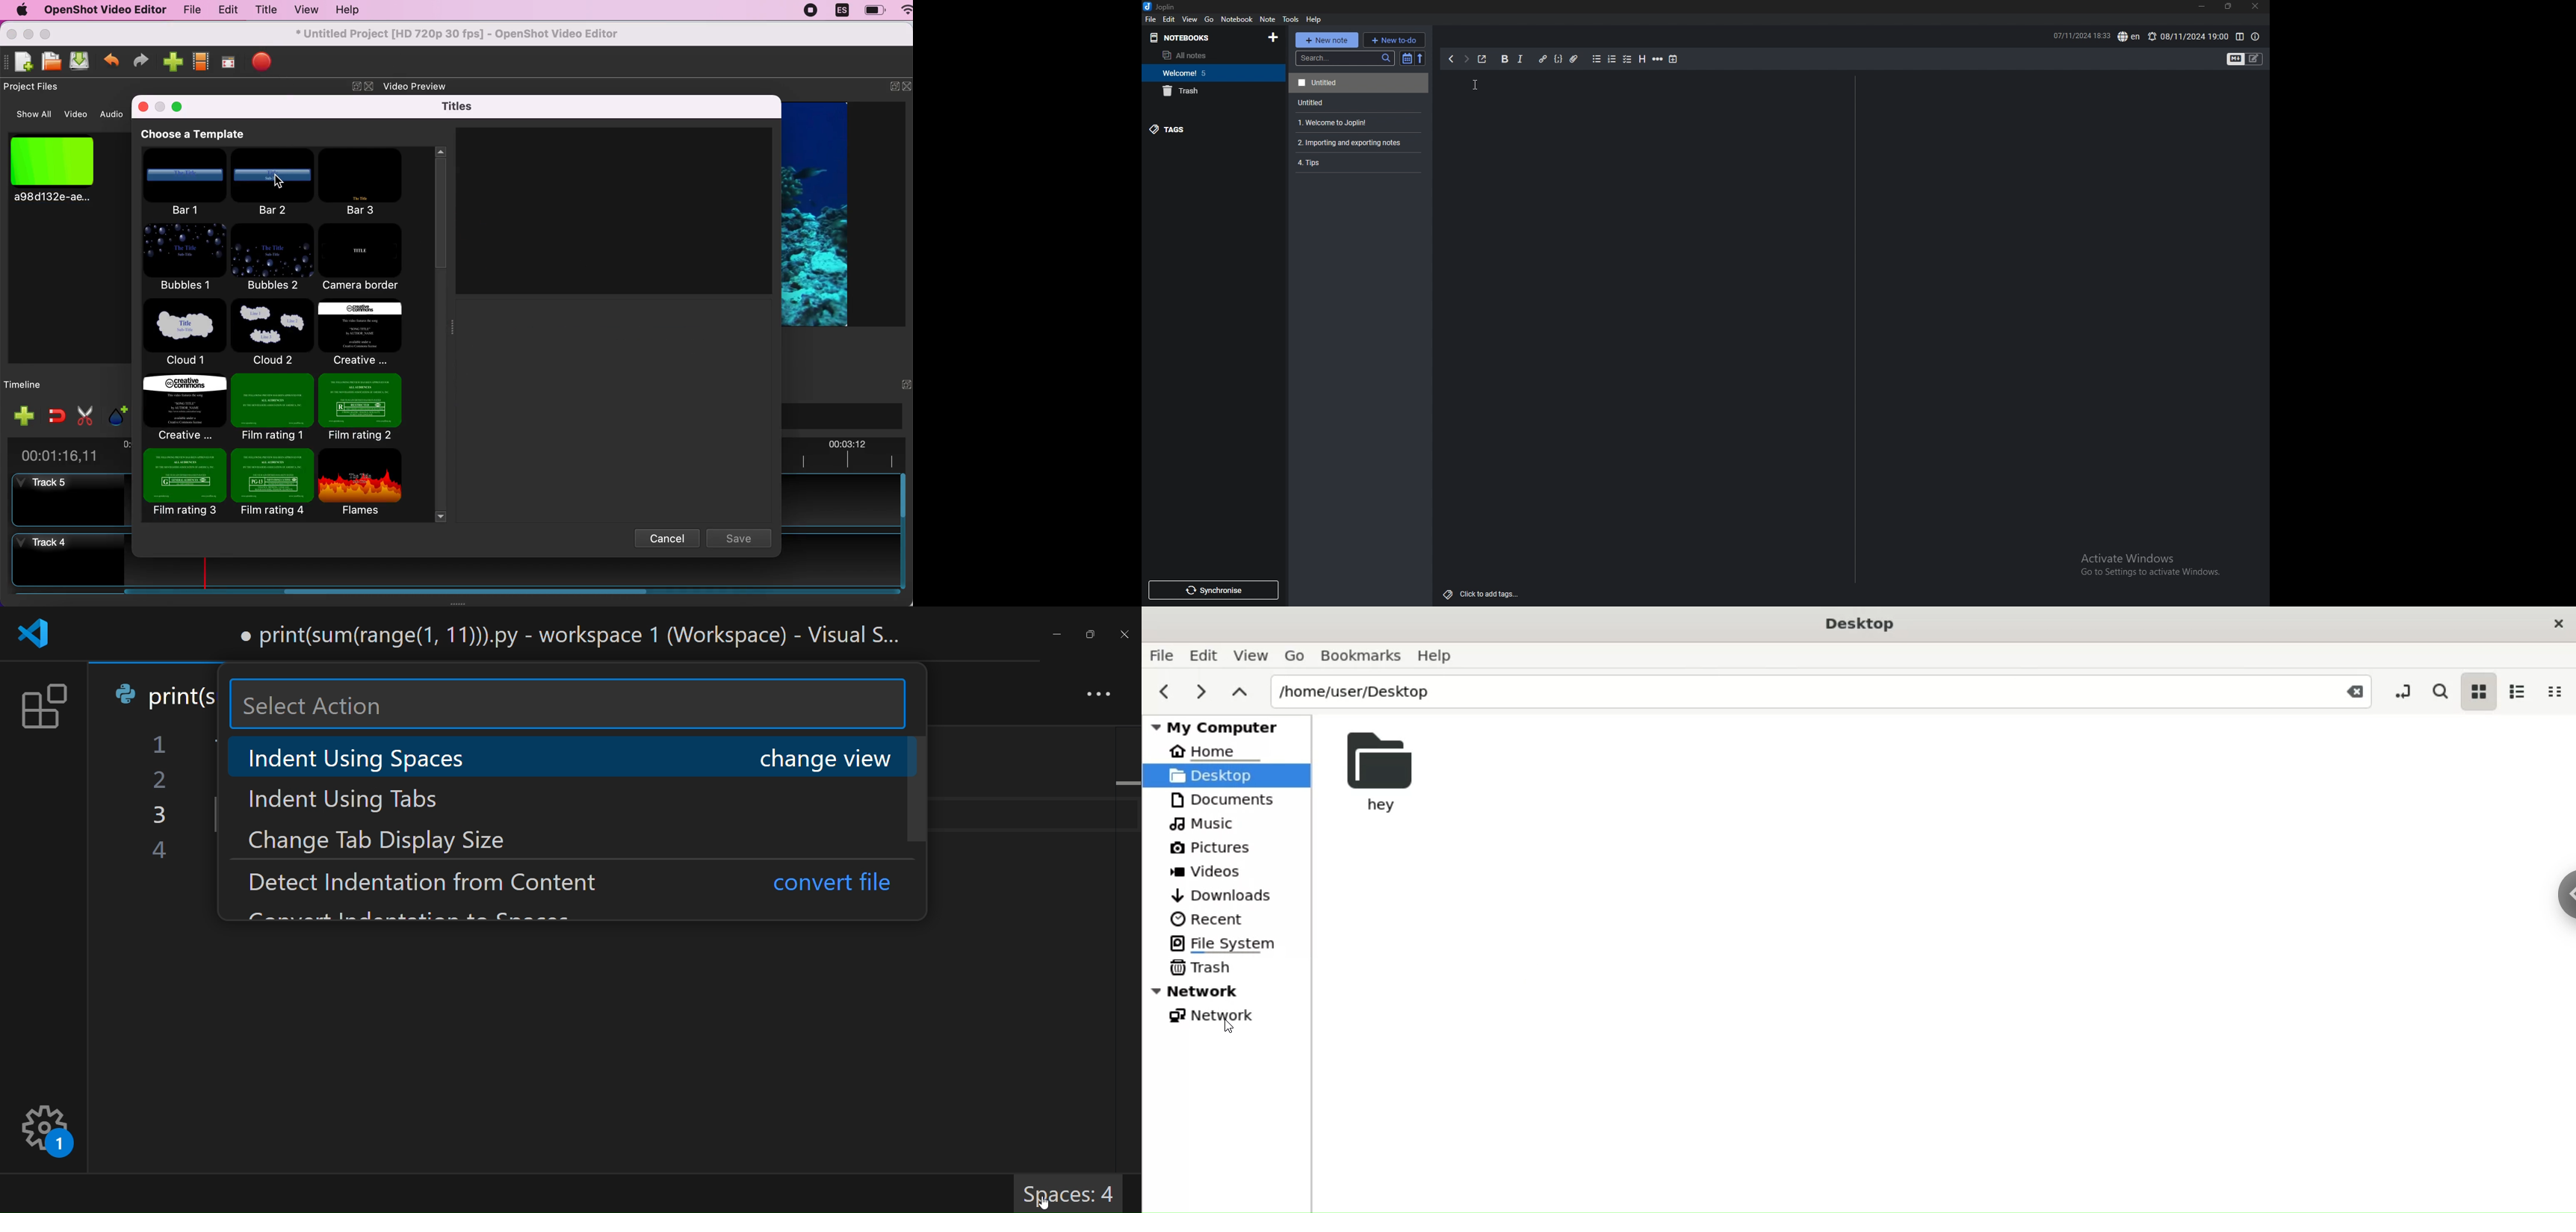  I want to click on full screen, so click(230, 60).